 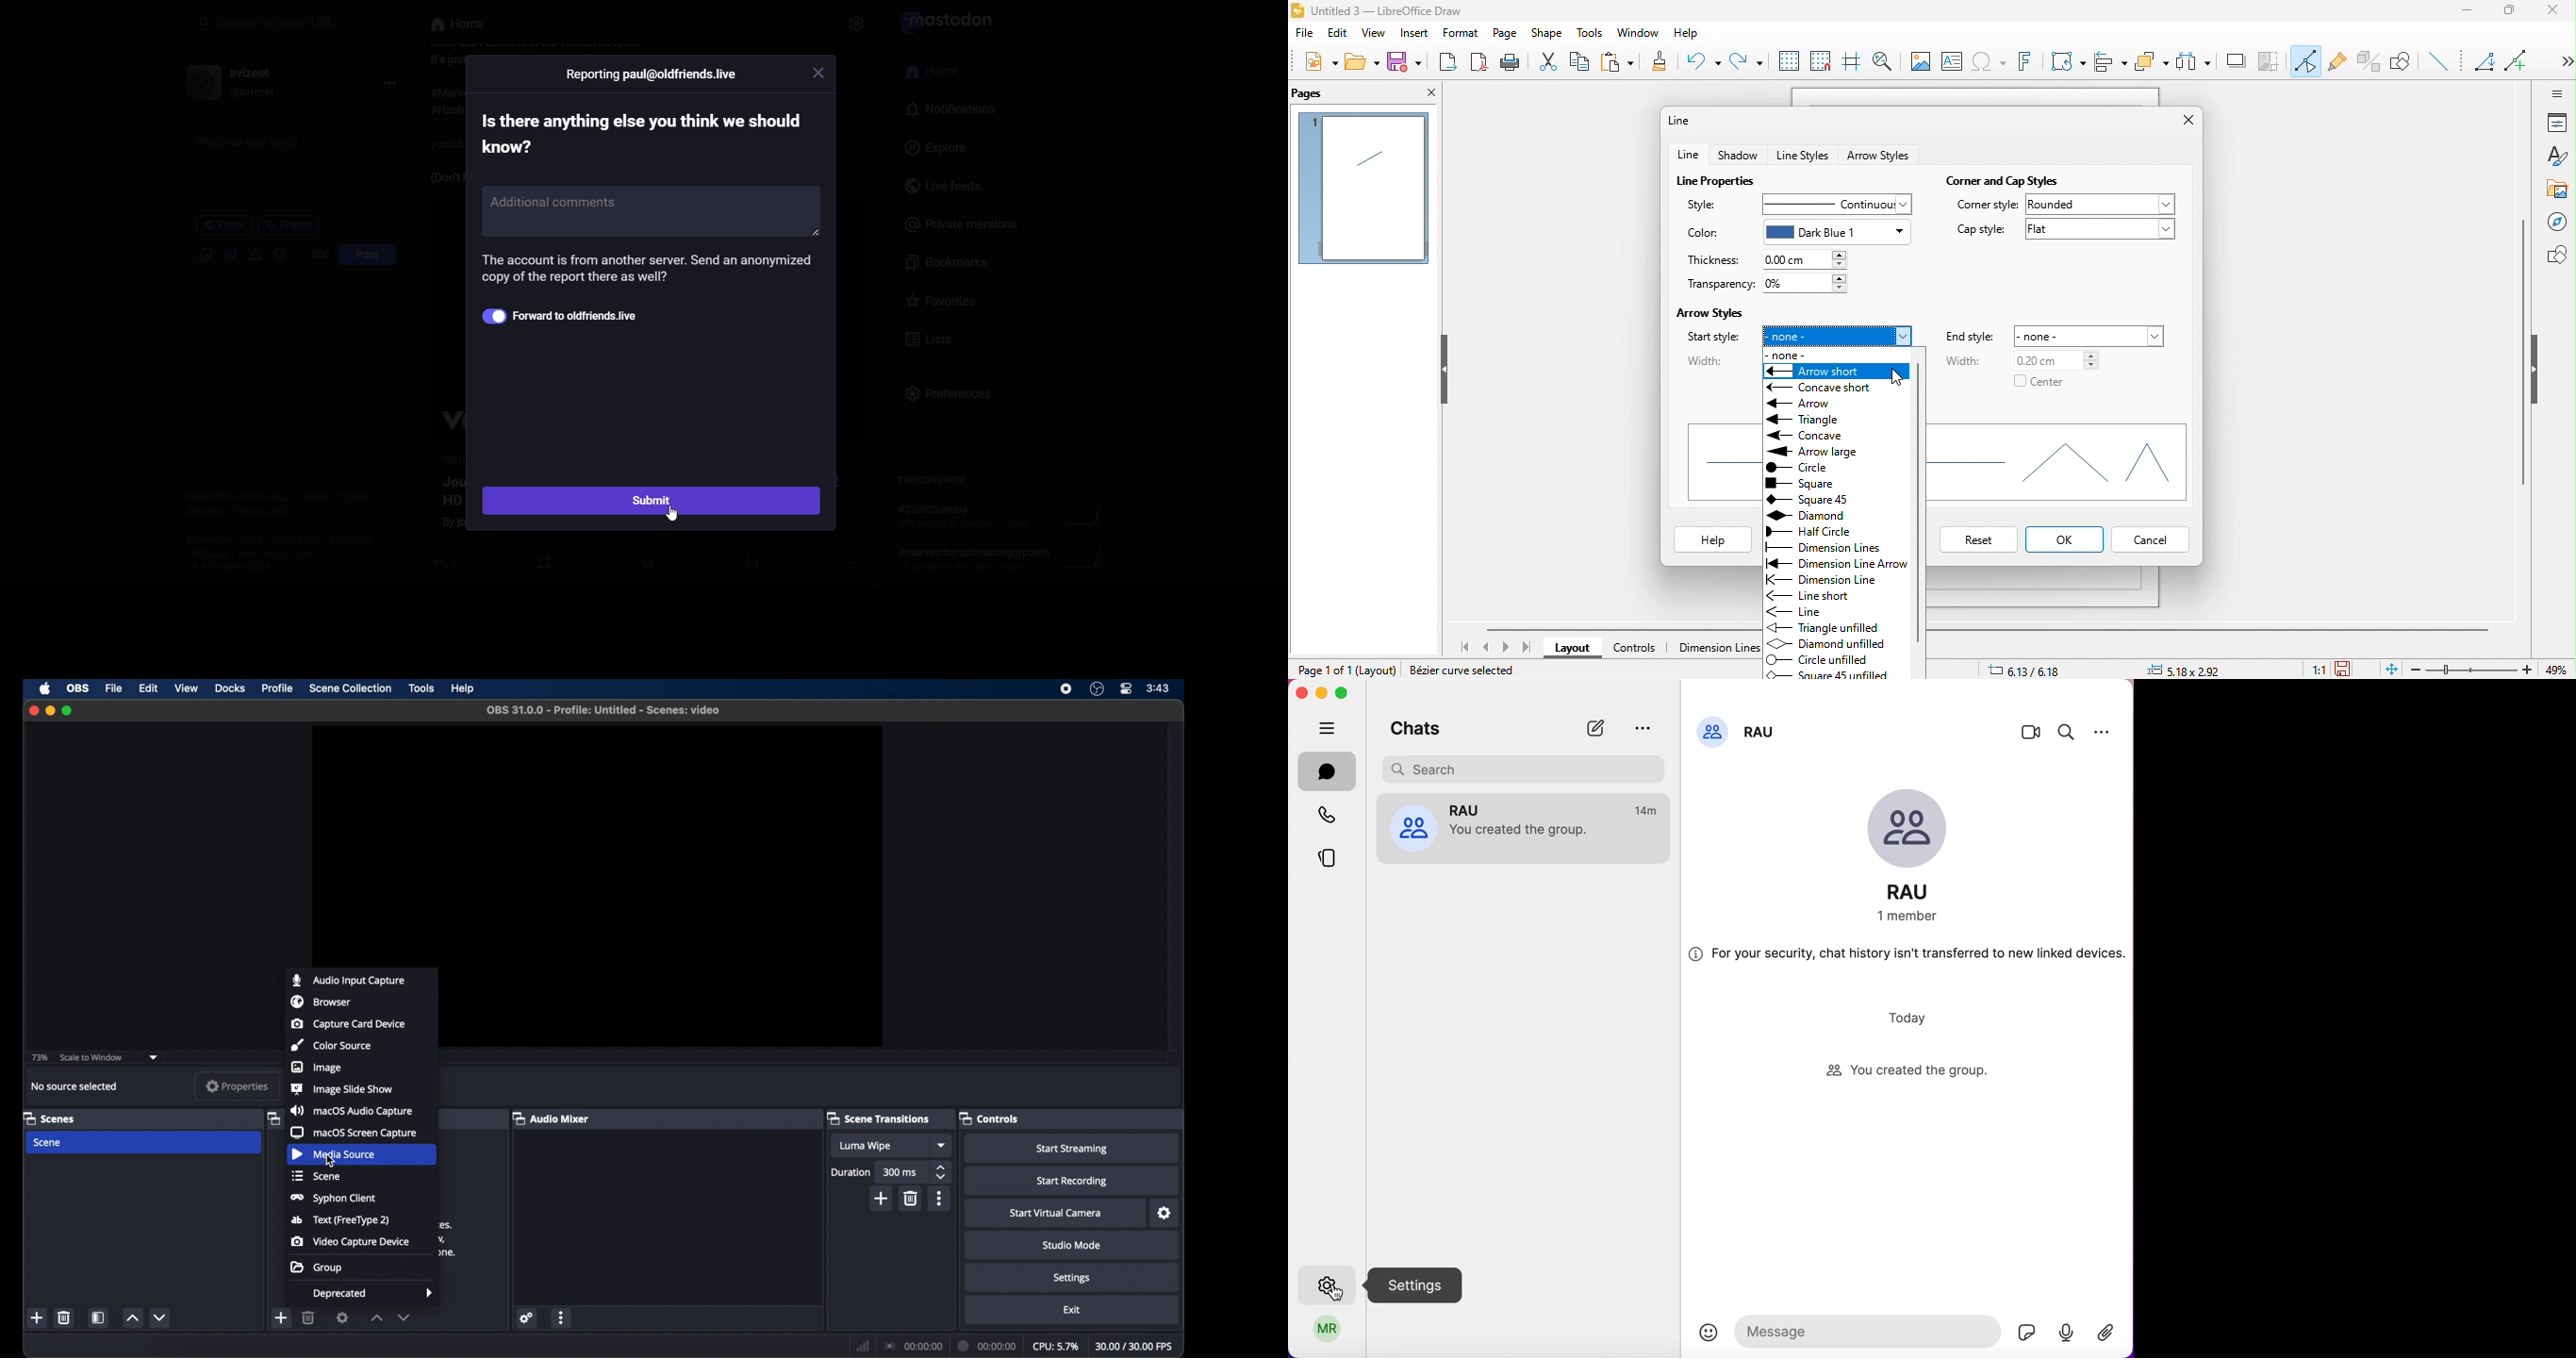 I want to click on hide, so click(x=2537, y=370).